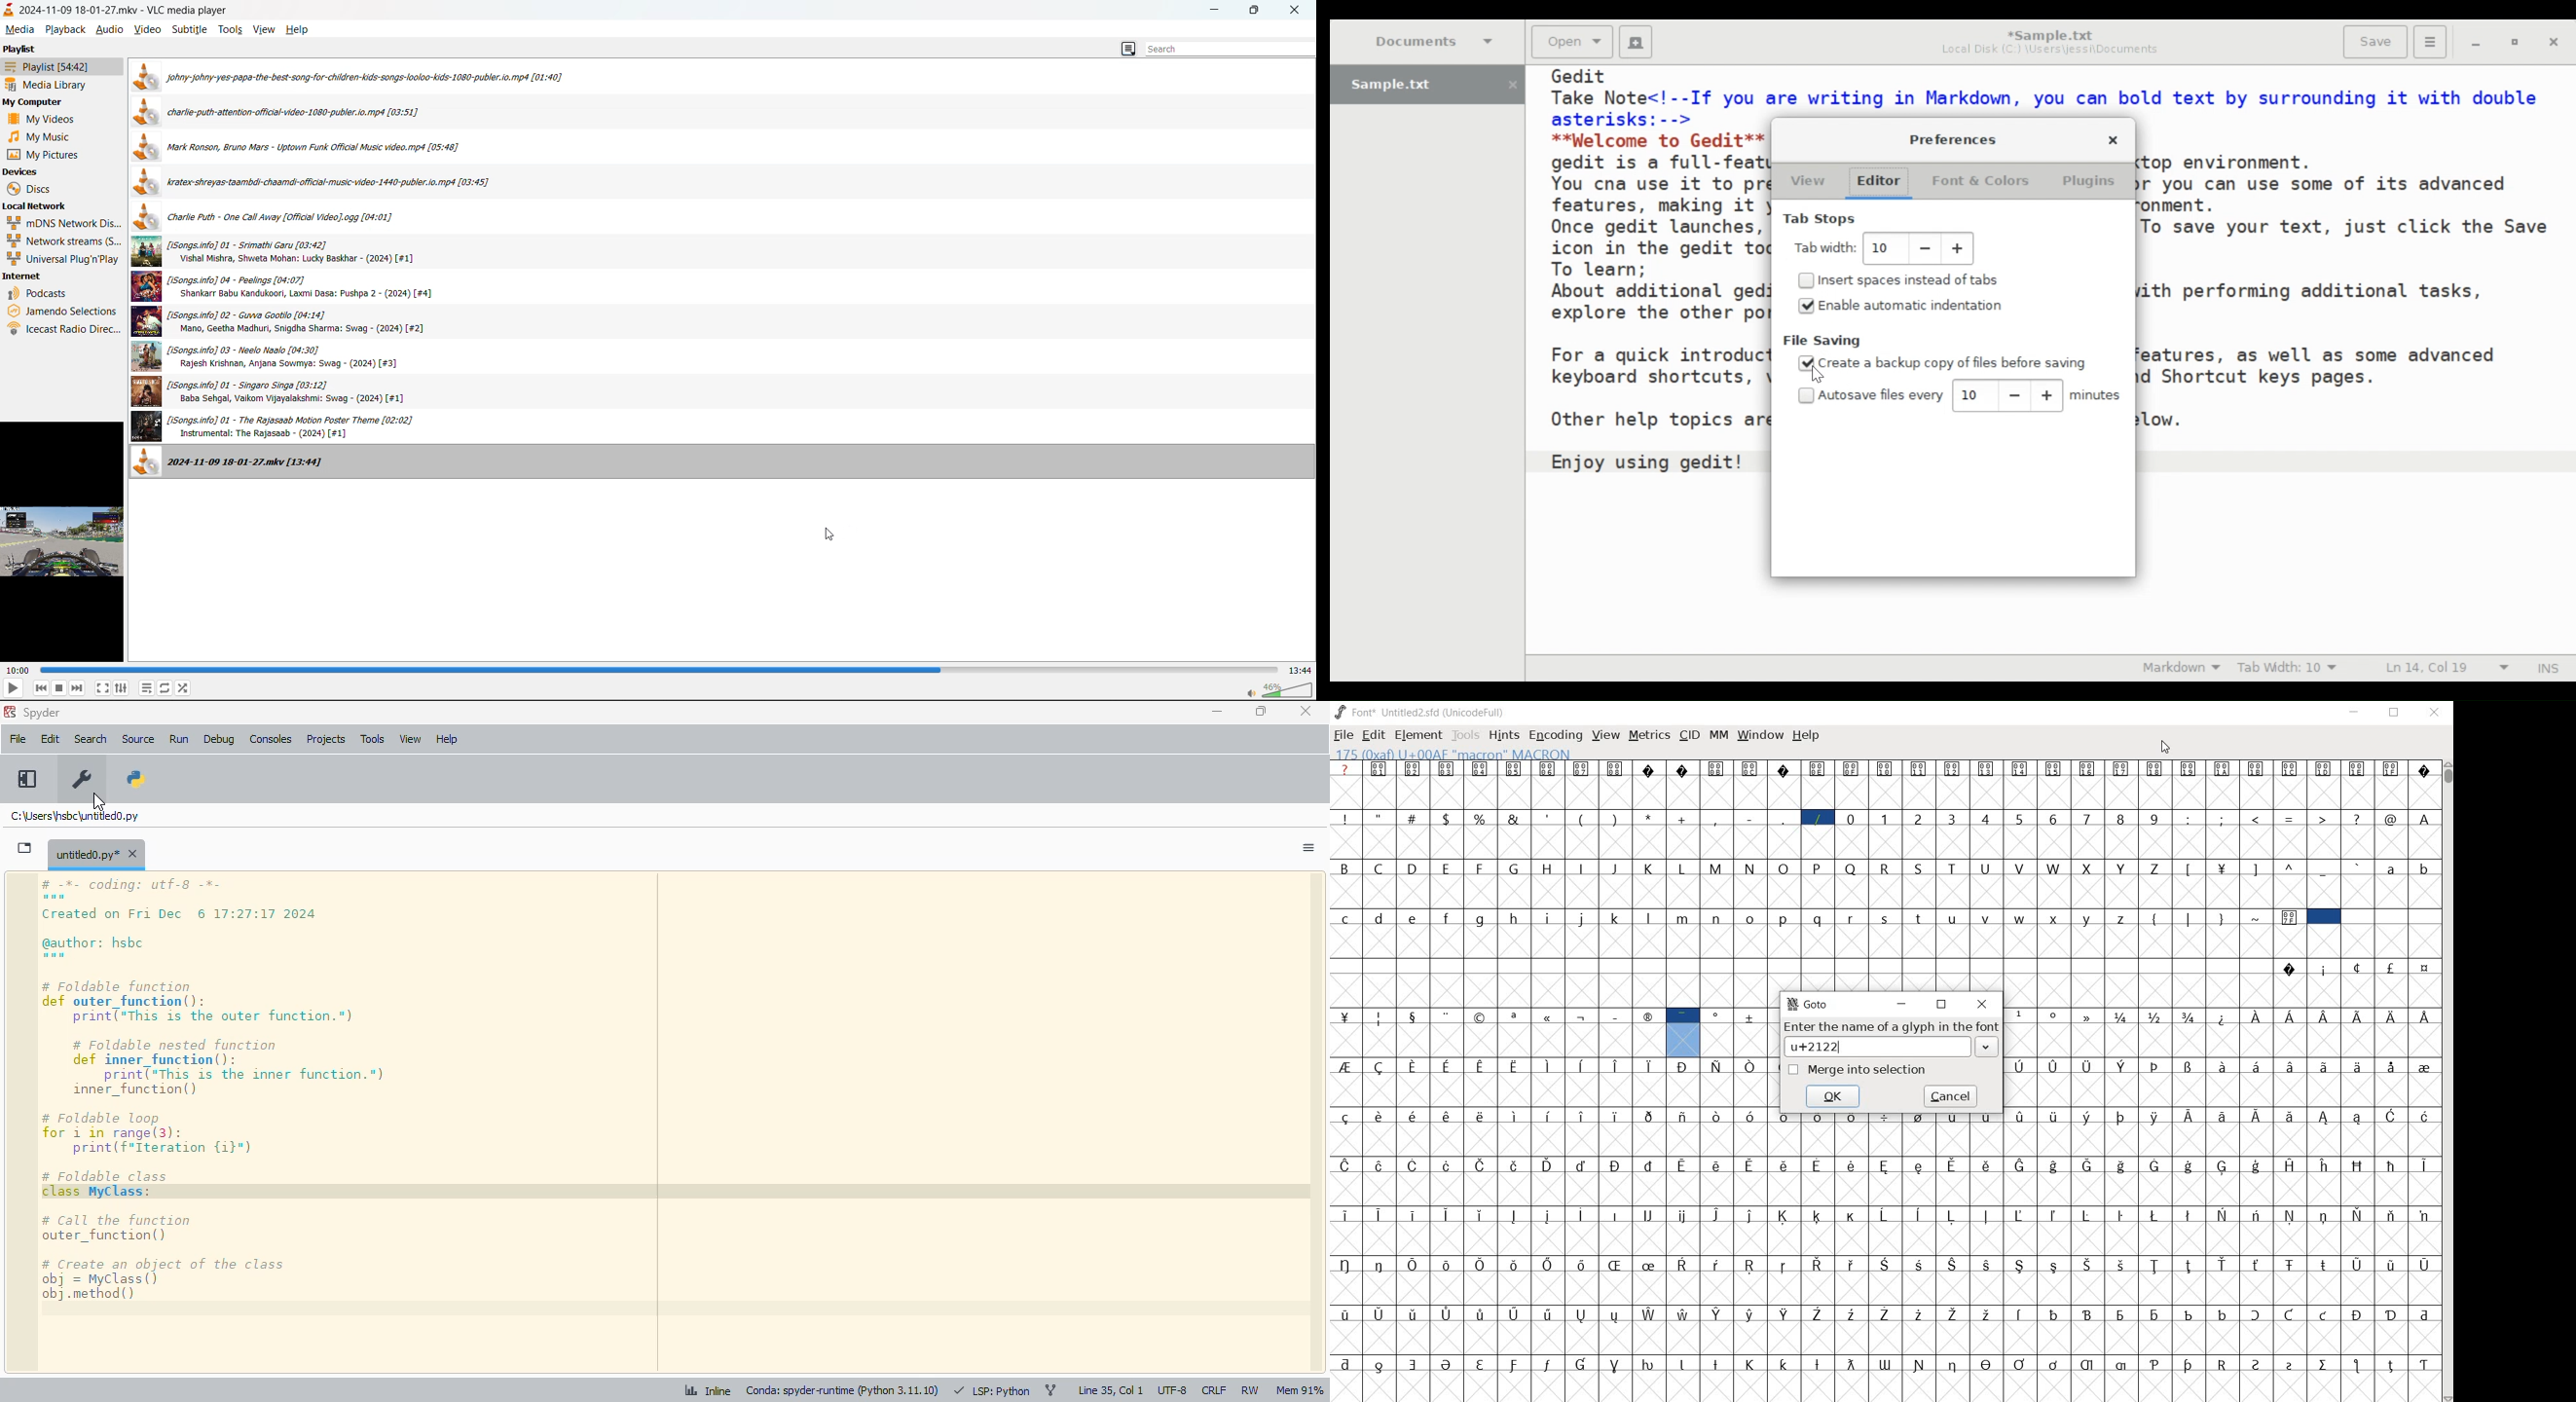  Describe the element at coordinates (1220, 12) in the screenshot. I see `minimize` at that location.